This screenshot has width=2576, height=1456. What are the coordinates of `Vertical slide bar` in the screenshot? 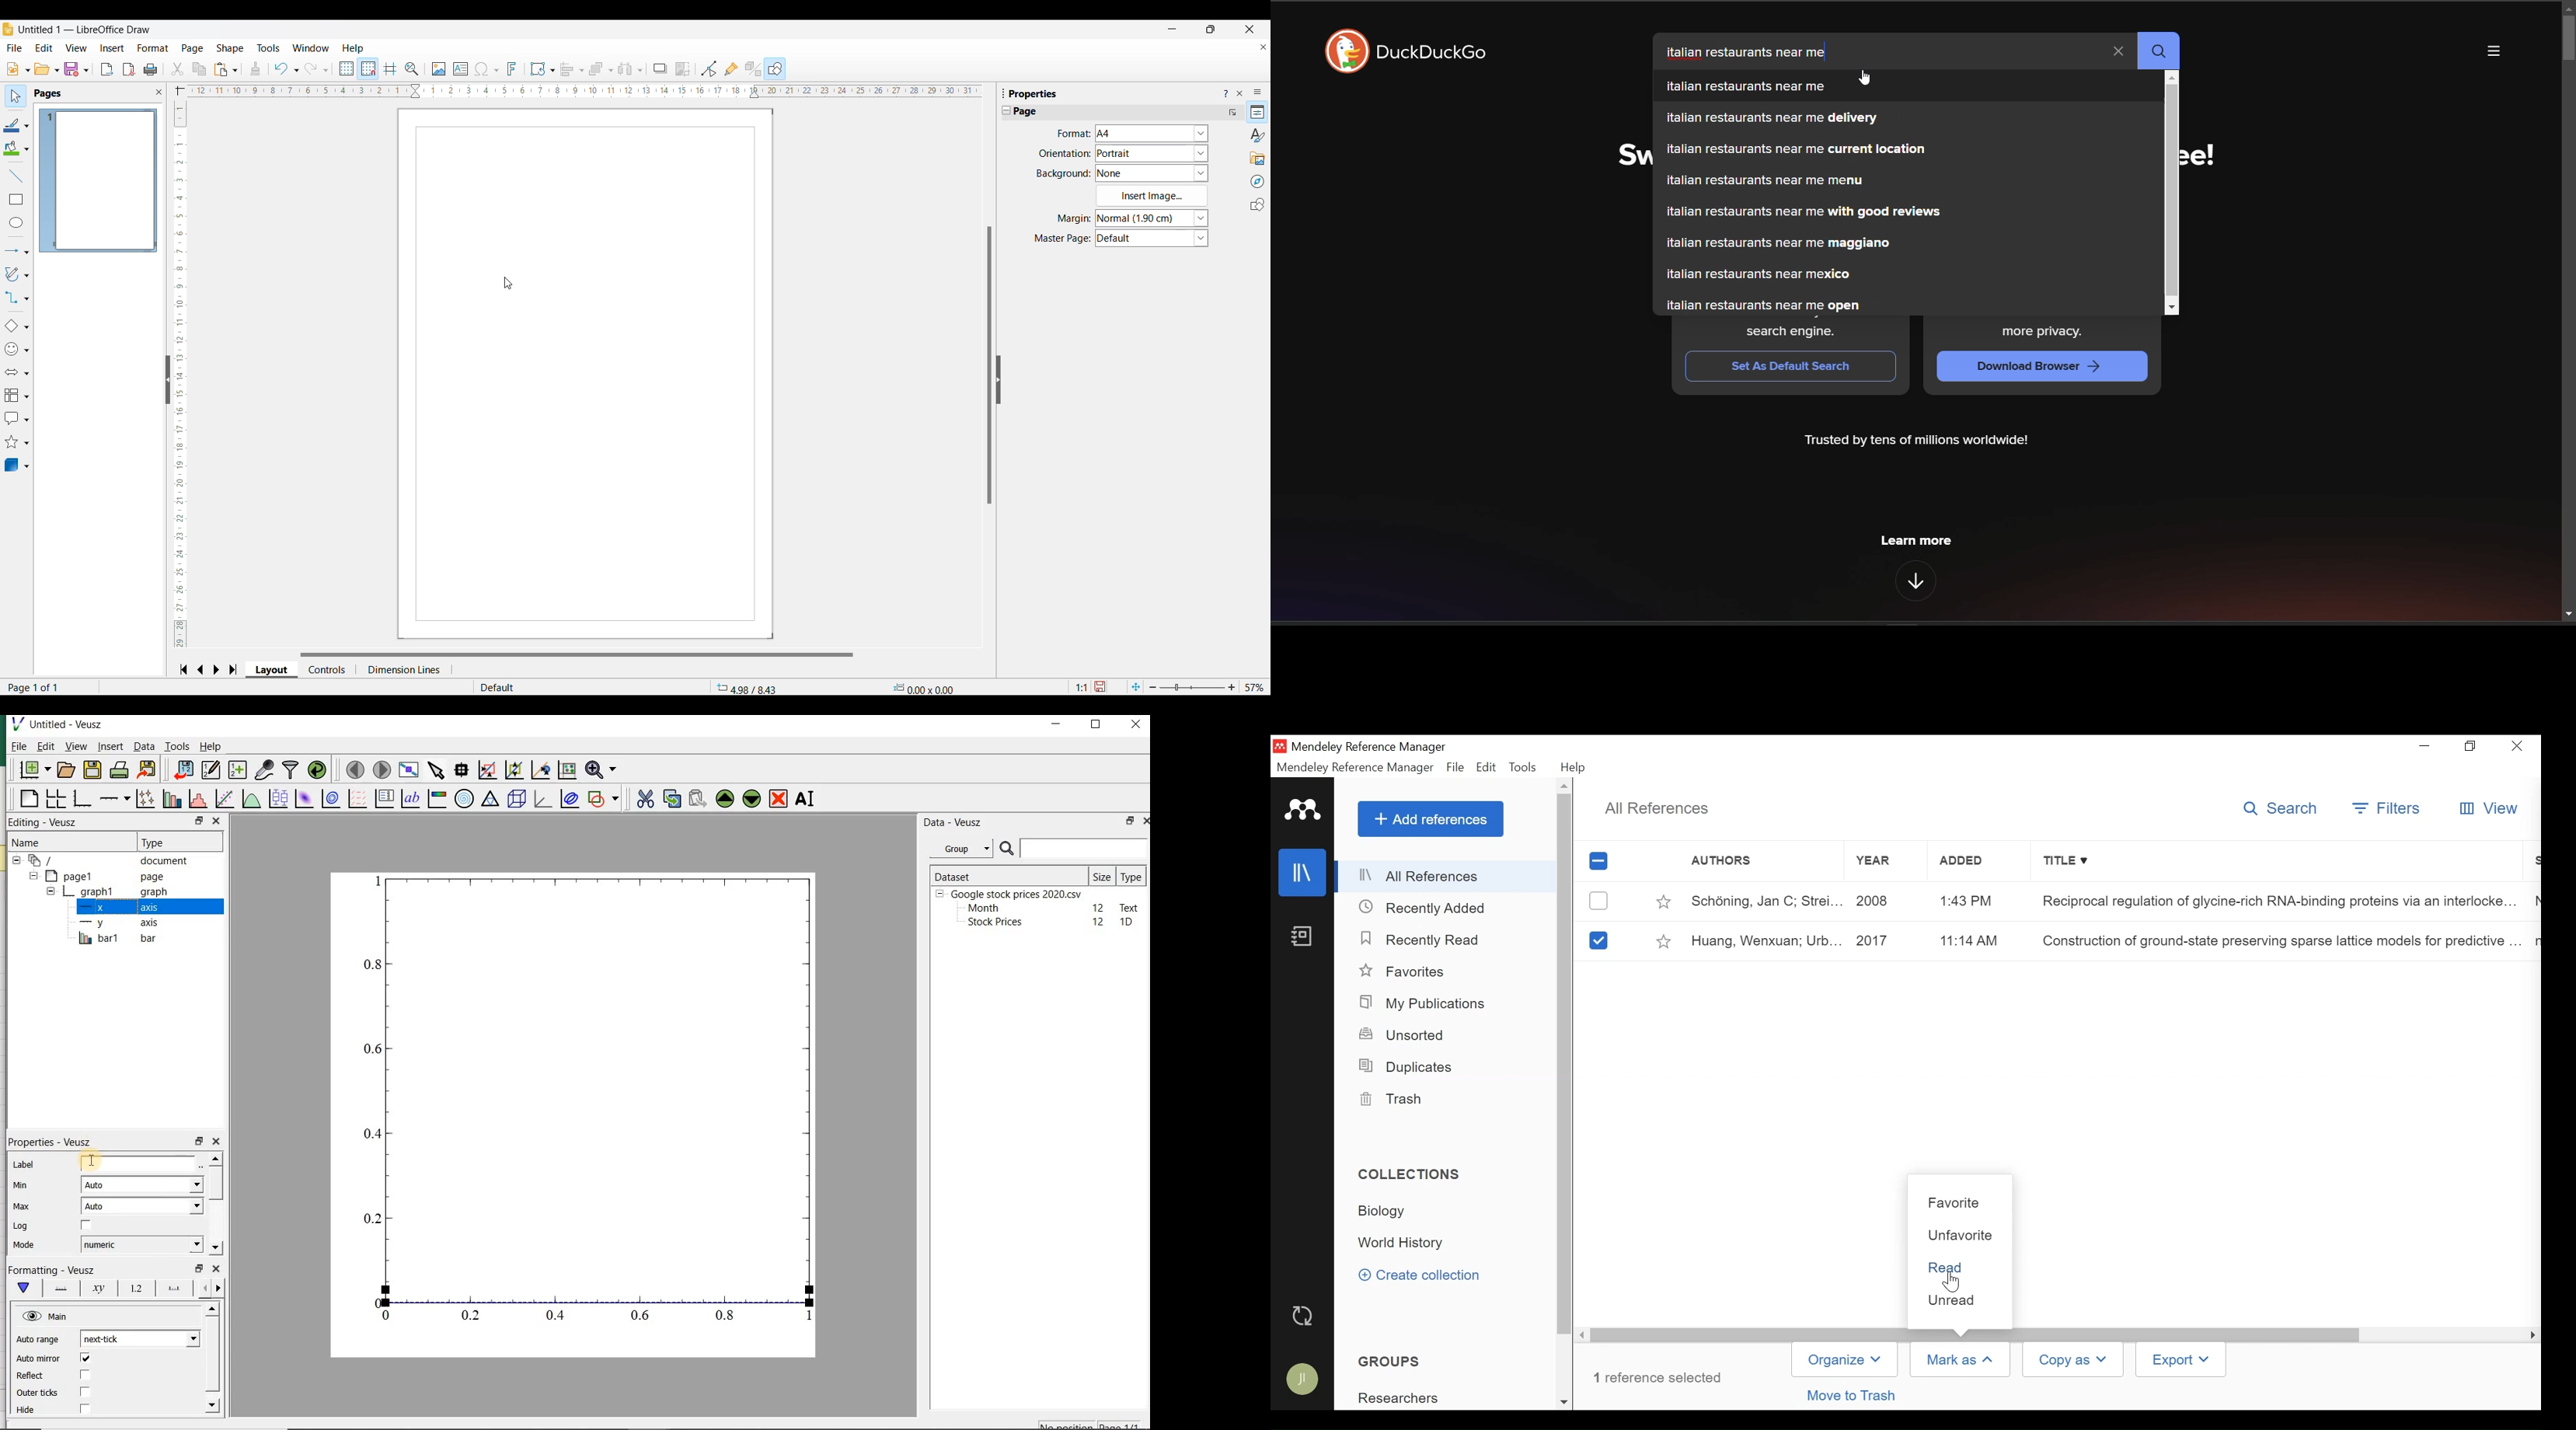 It's located at (177, 375).